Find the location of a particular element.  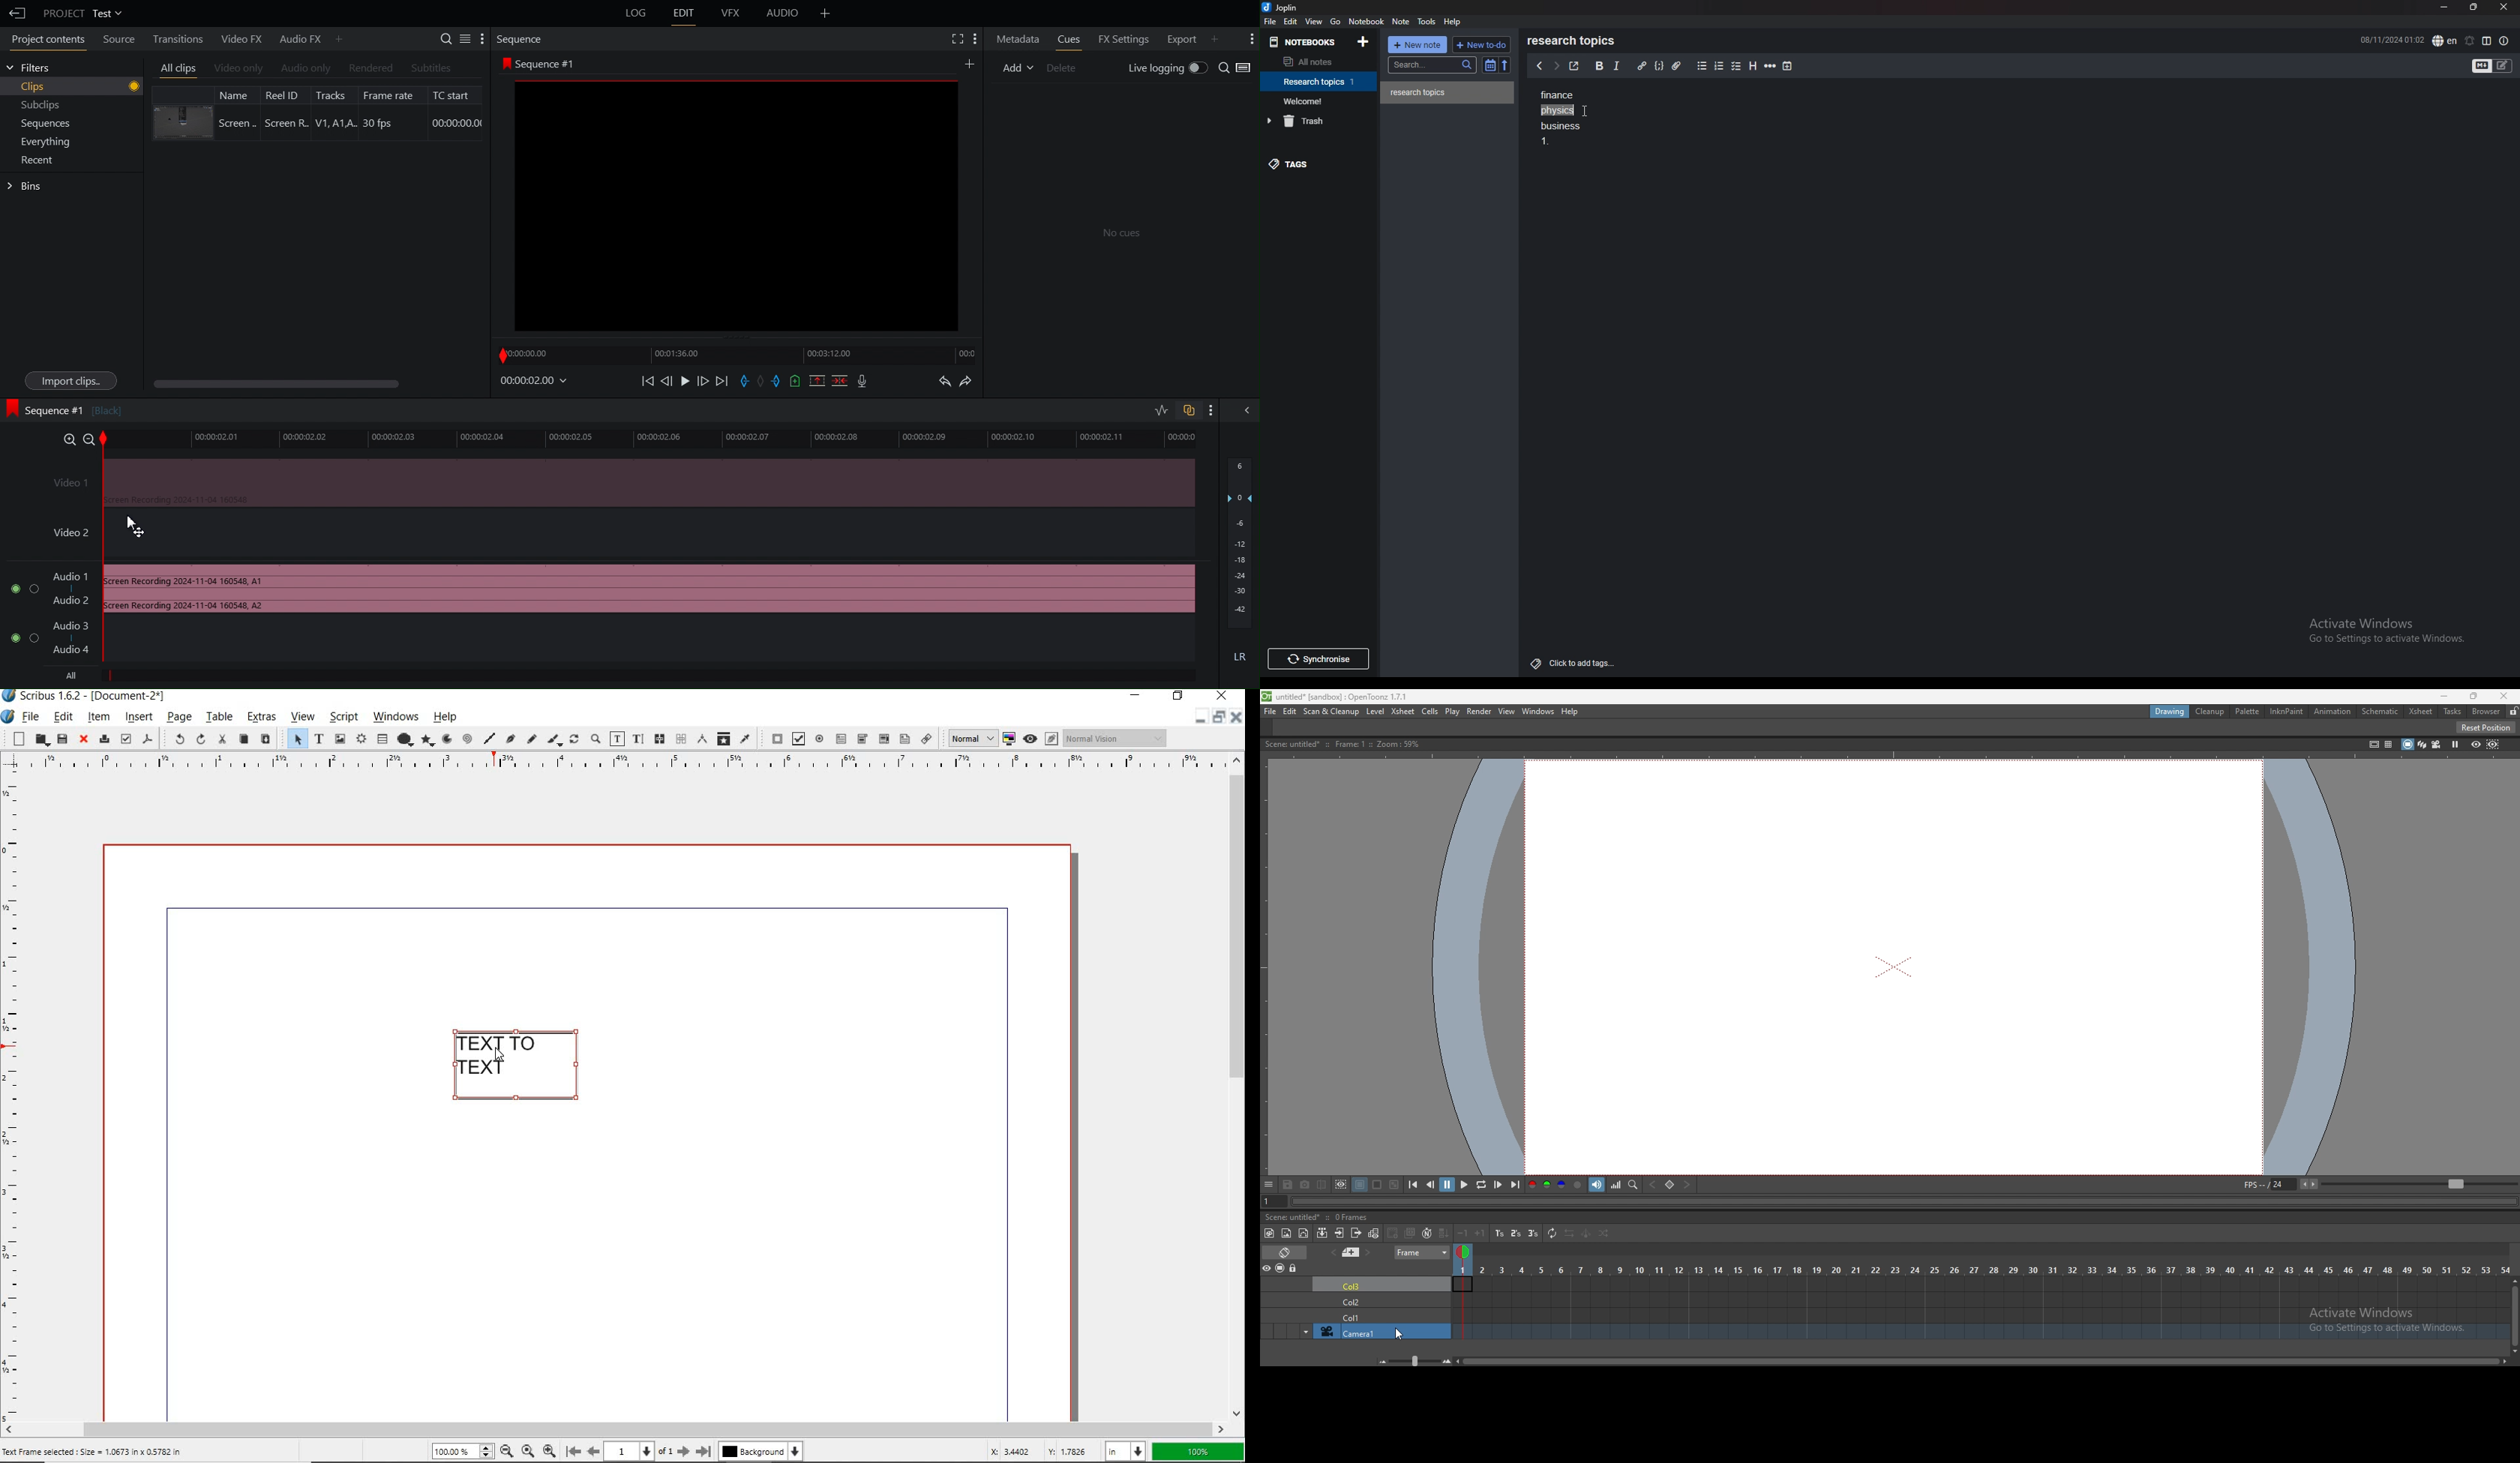

Click to add tags is located at coordinates (1570, 663).